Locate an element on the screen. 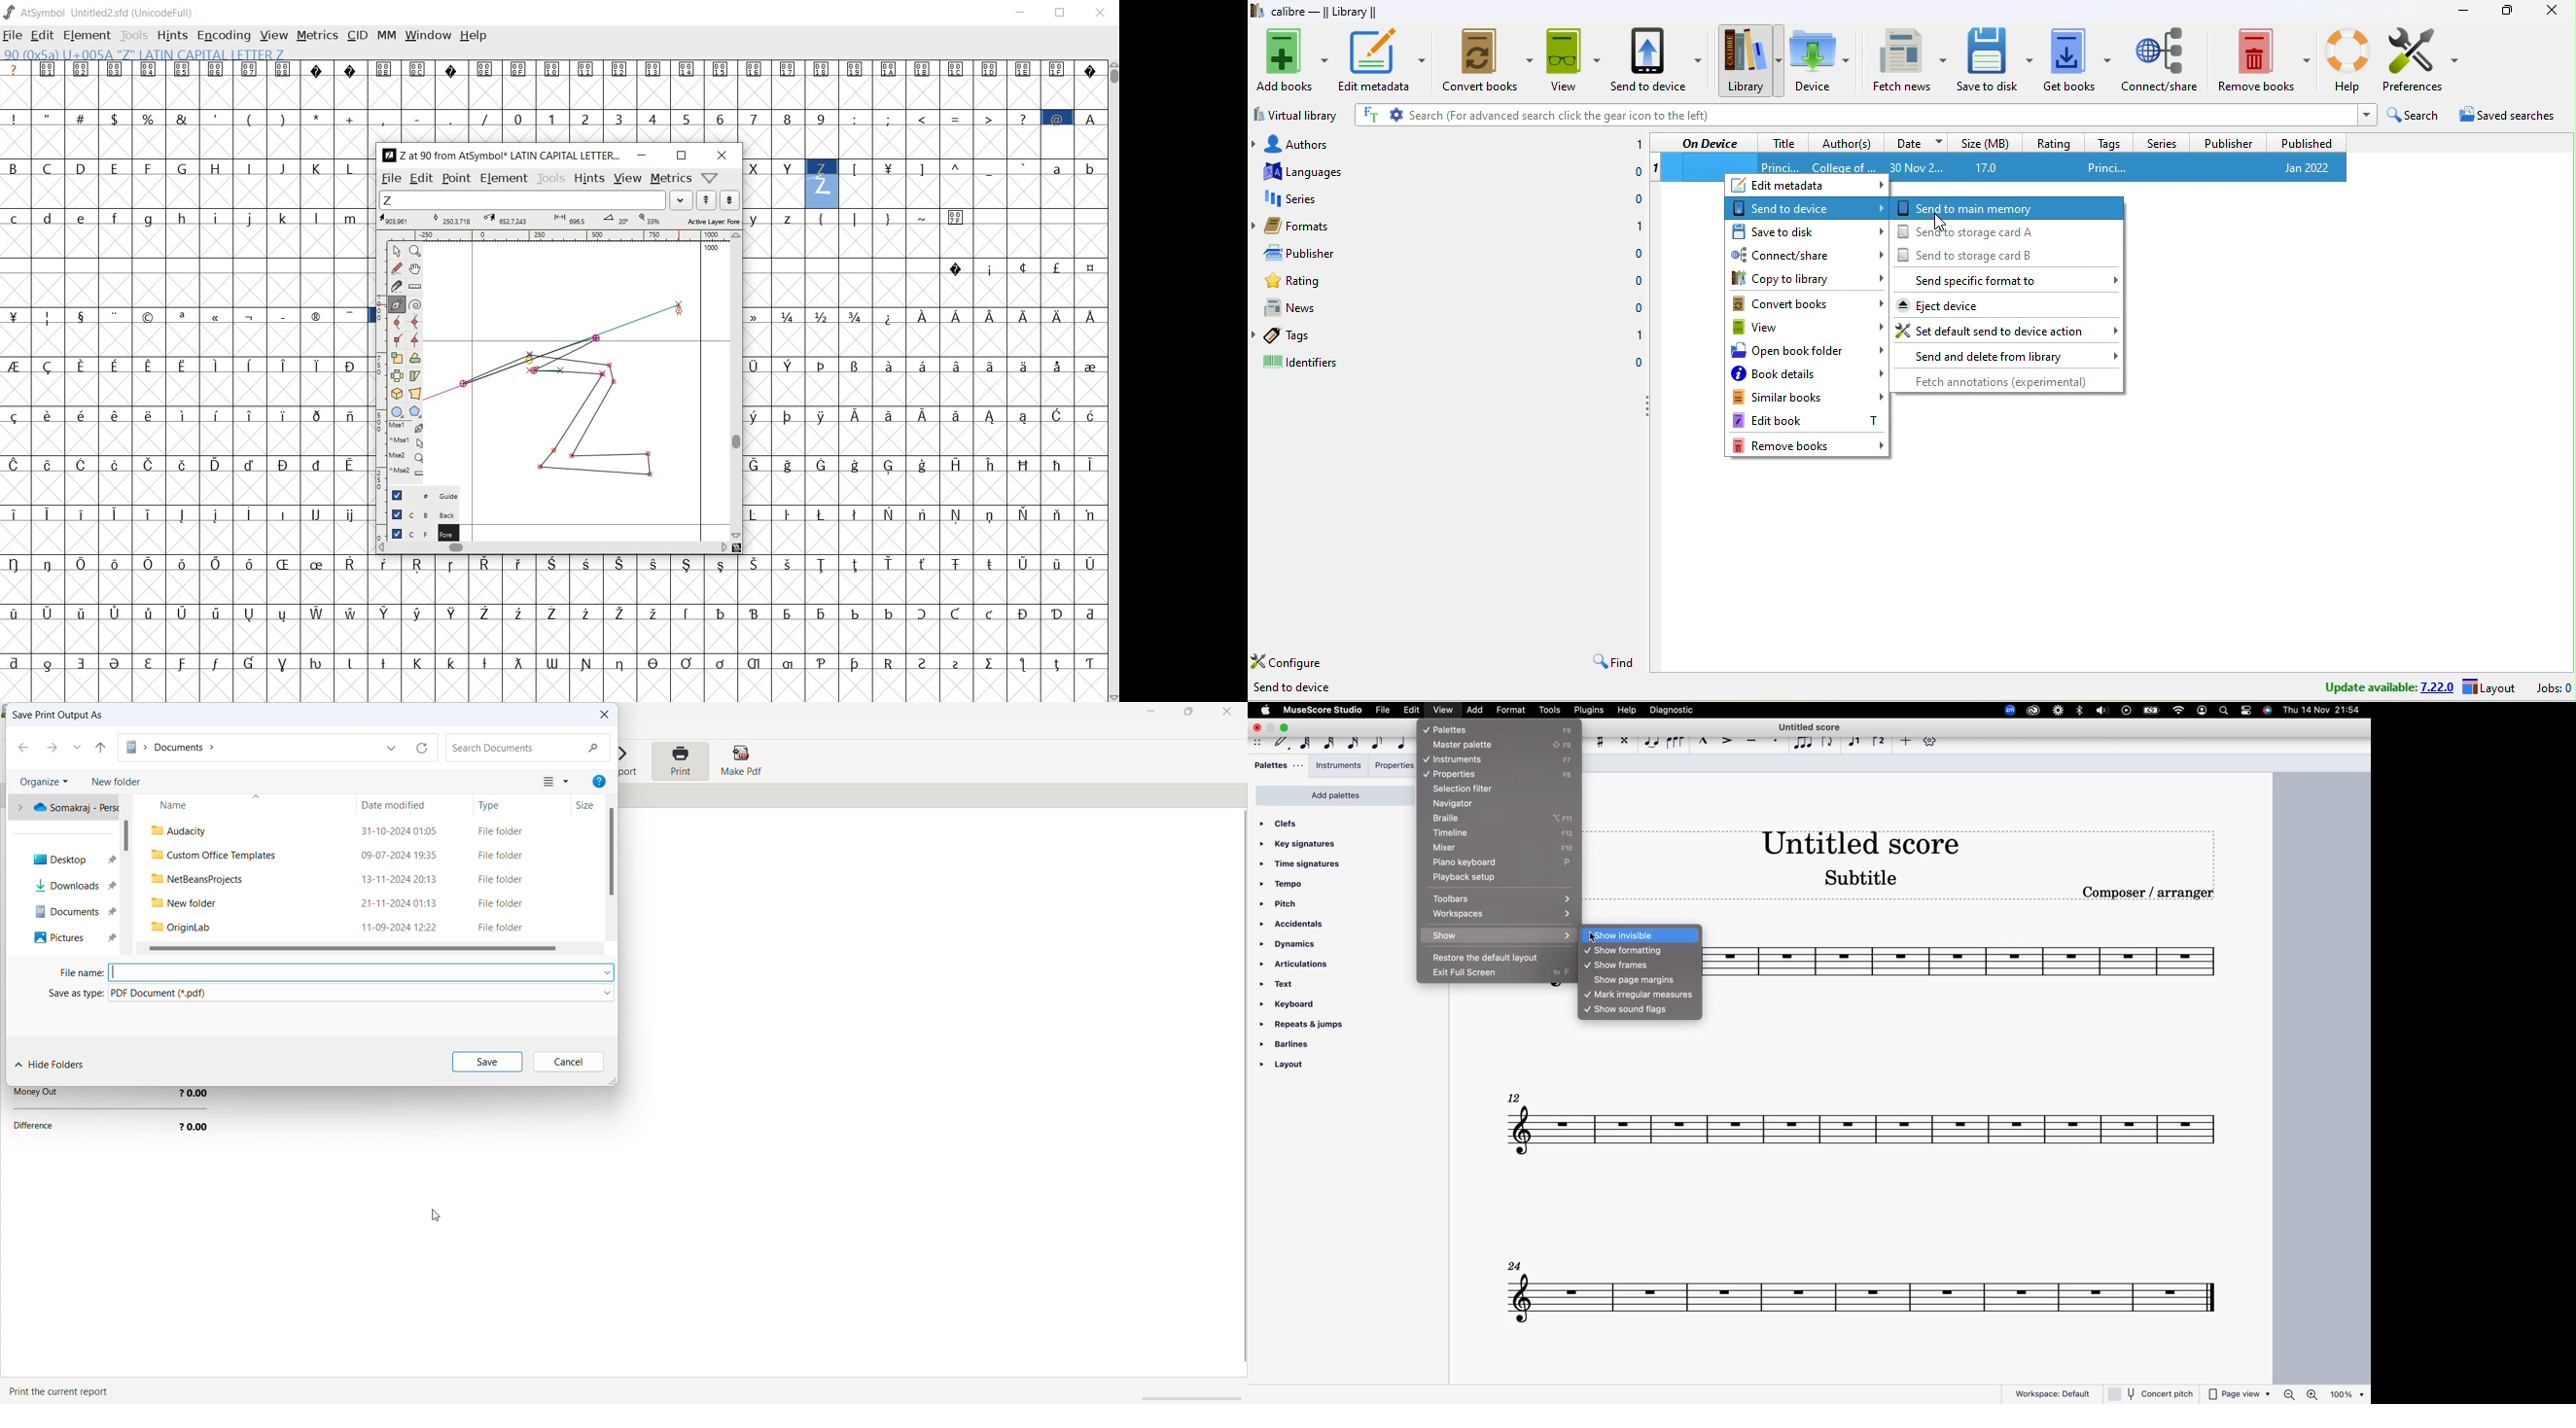  scrollbar is located at coordinates (1113, 380).